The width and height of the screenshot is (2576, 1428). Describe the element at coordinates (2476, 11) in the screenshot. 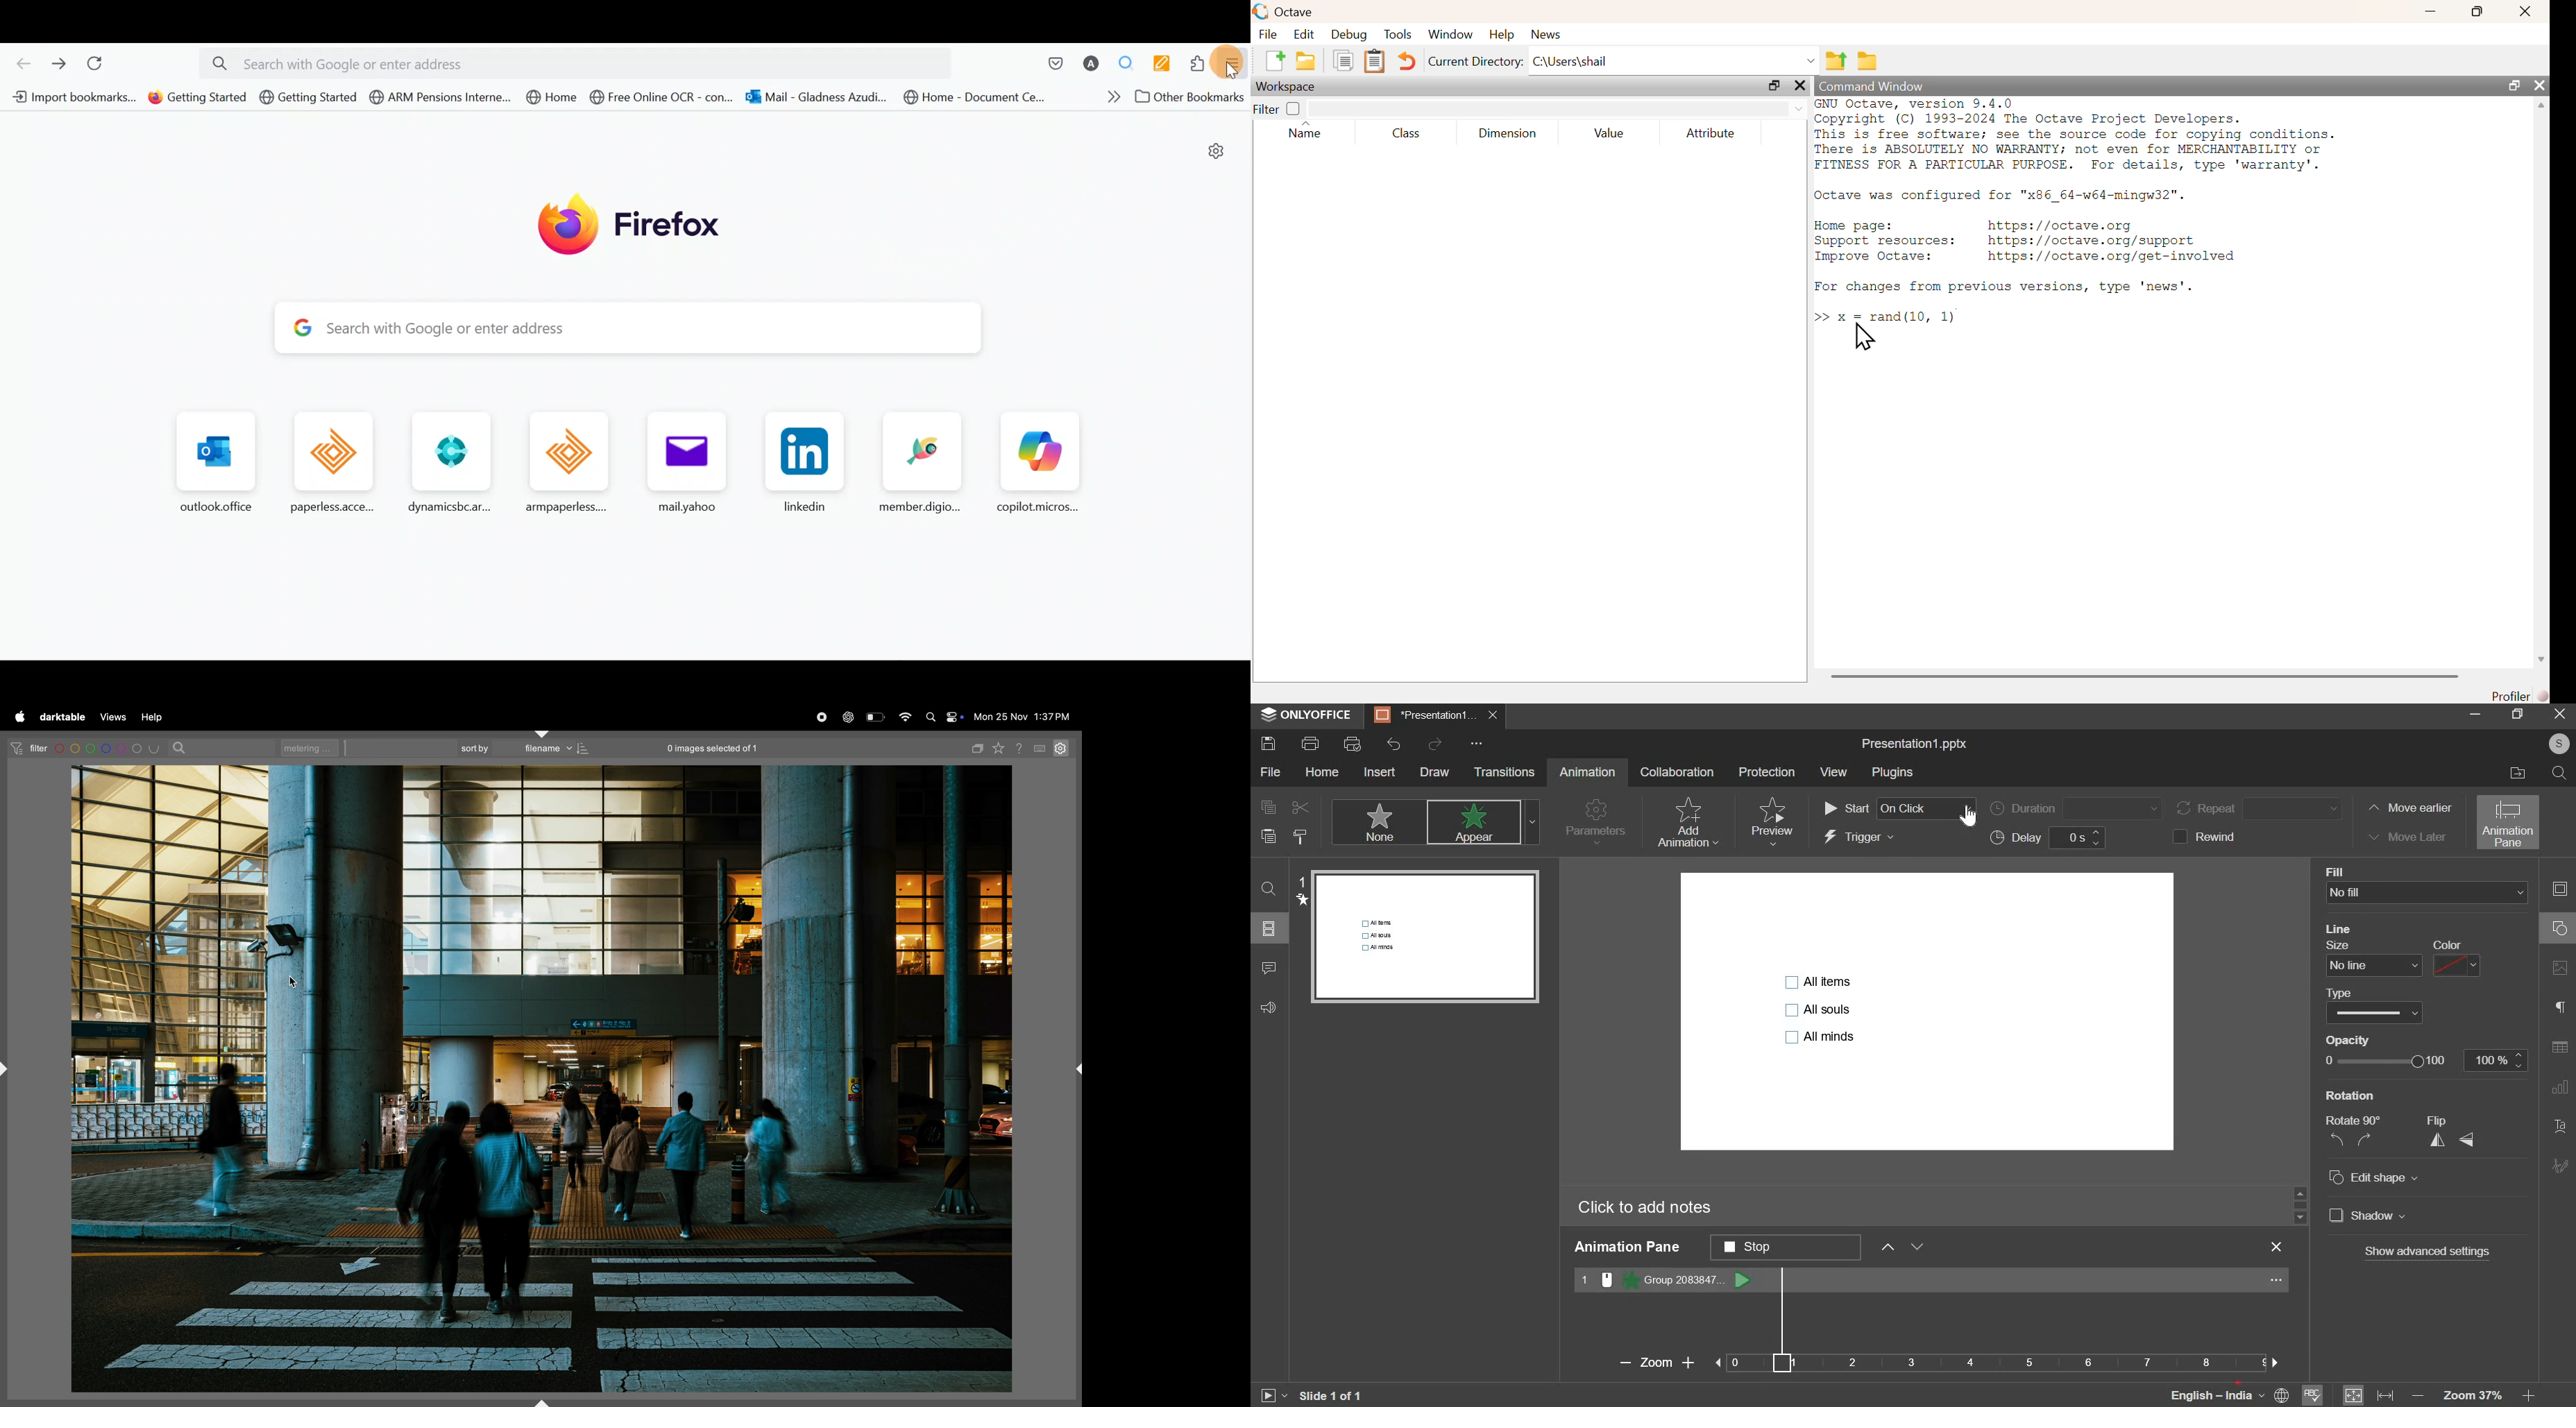

I see `maximize` at that location.